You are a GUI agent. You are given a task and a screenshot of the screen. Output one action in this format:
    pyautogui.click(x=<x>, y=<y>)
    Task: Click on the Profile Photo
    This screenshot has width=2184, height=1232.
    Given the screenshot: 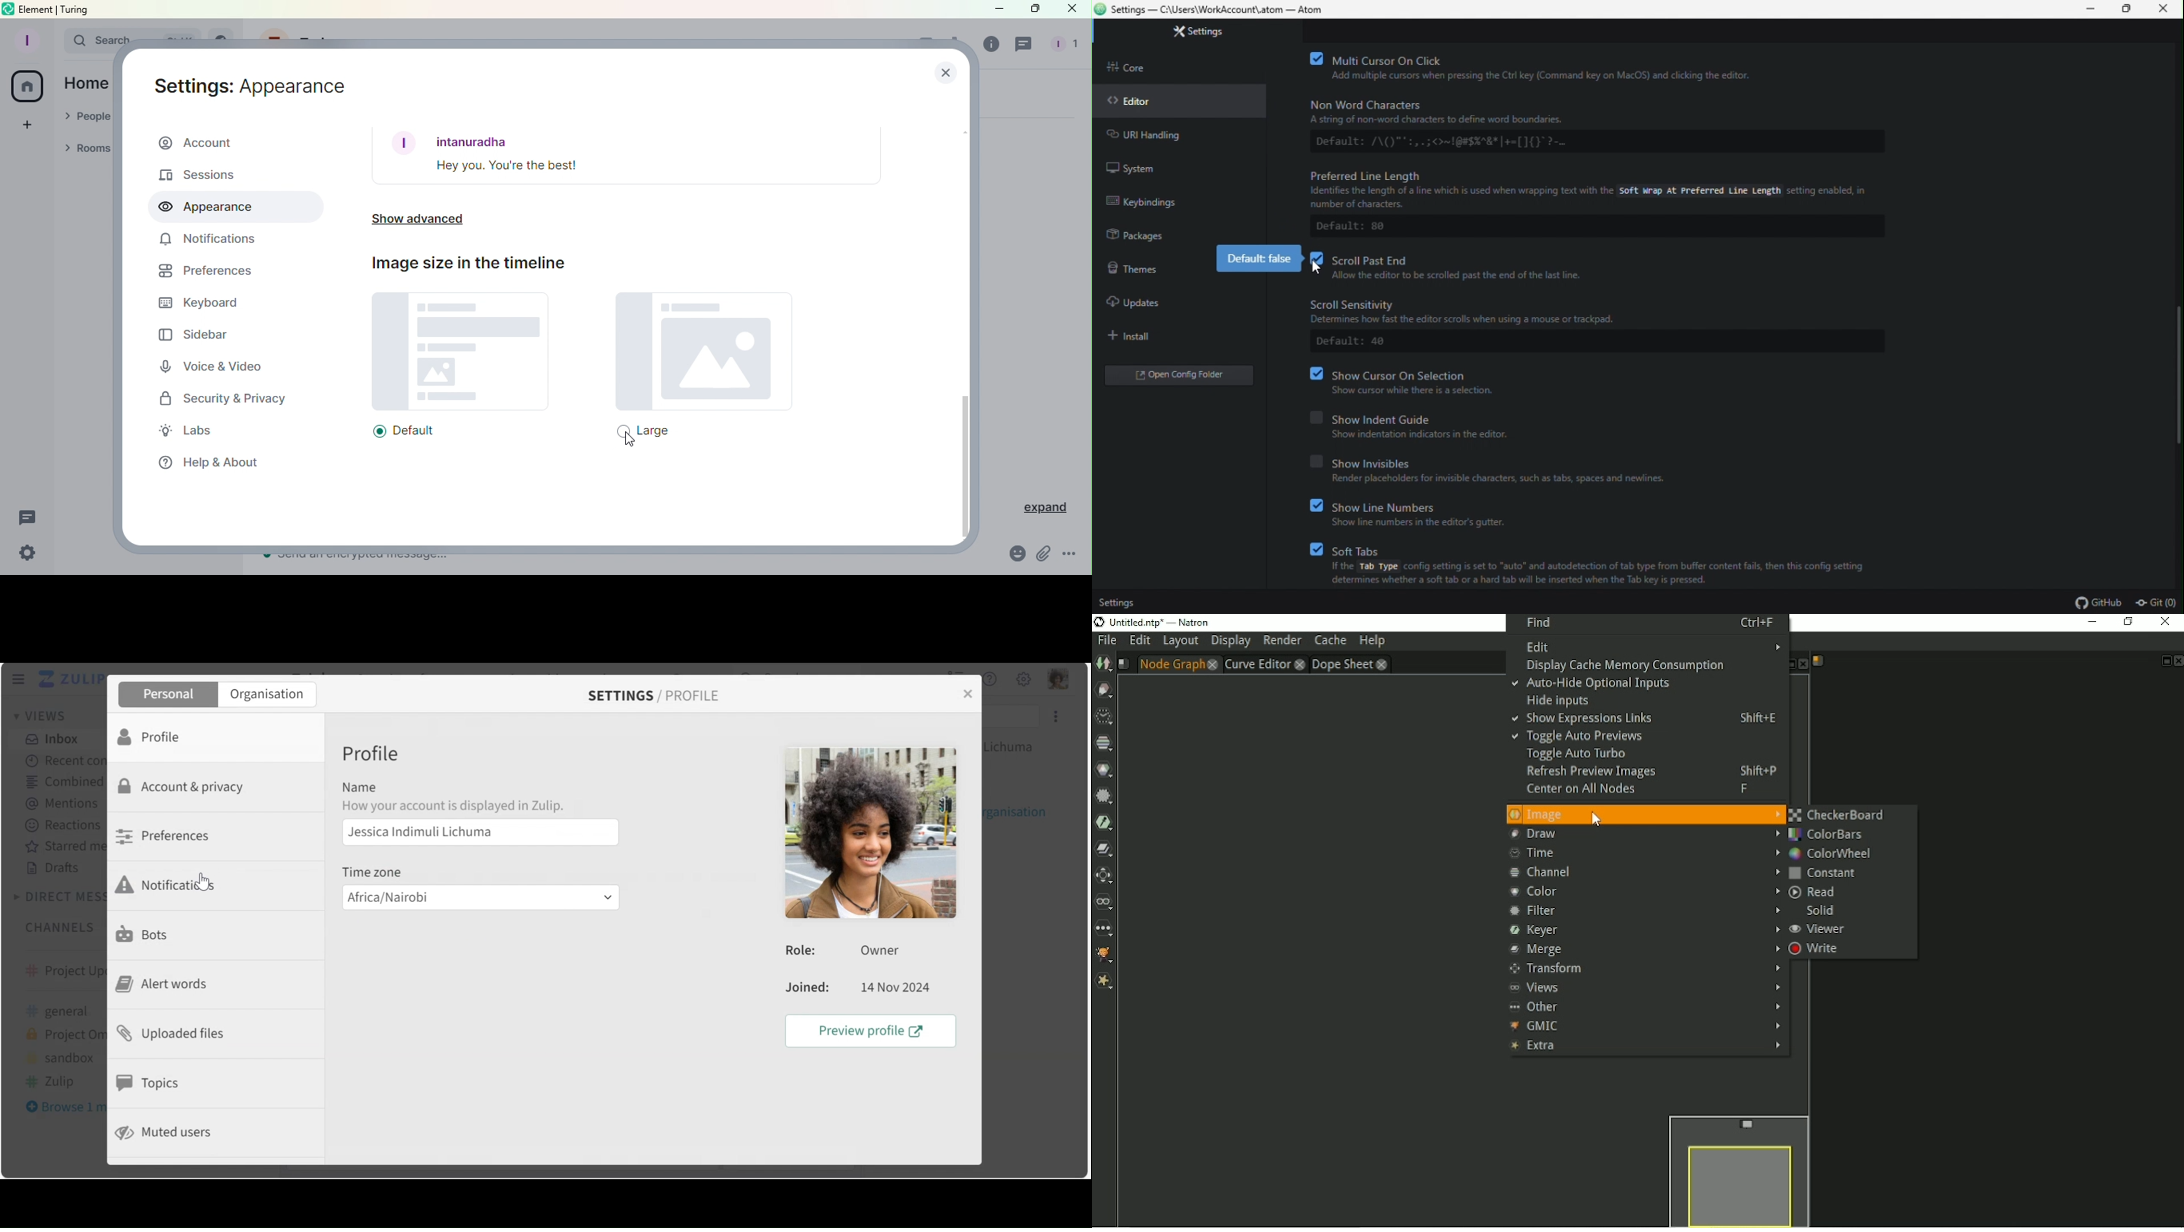 What is the action you would take?
    pyautogui.click(x=869, y=832)
    